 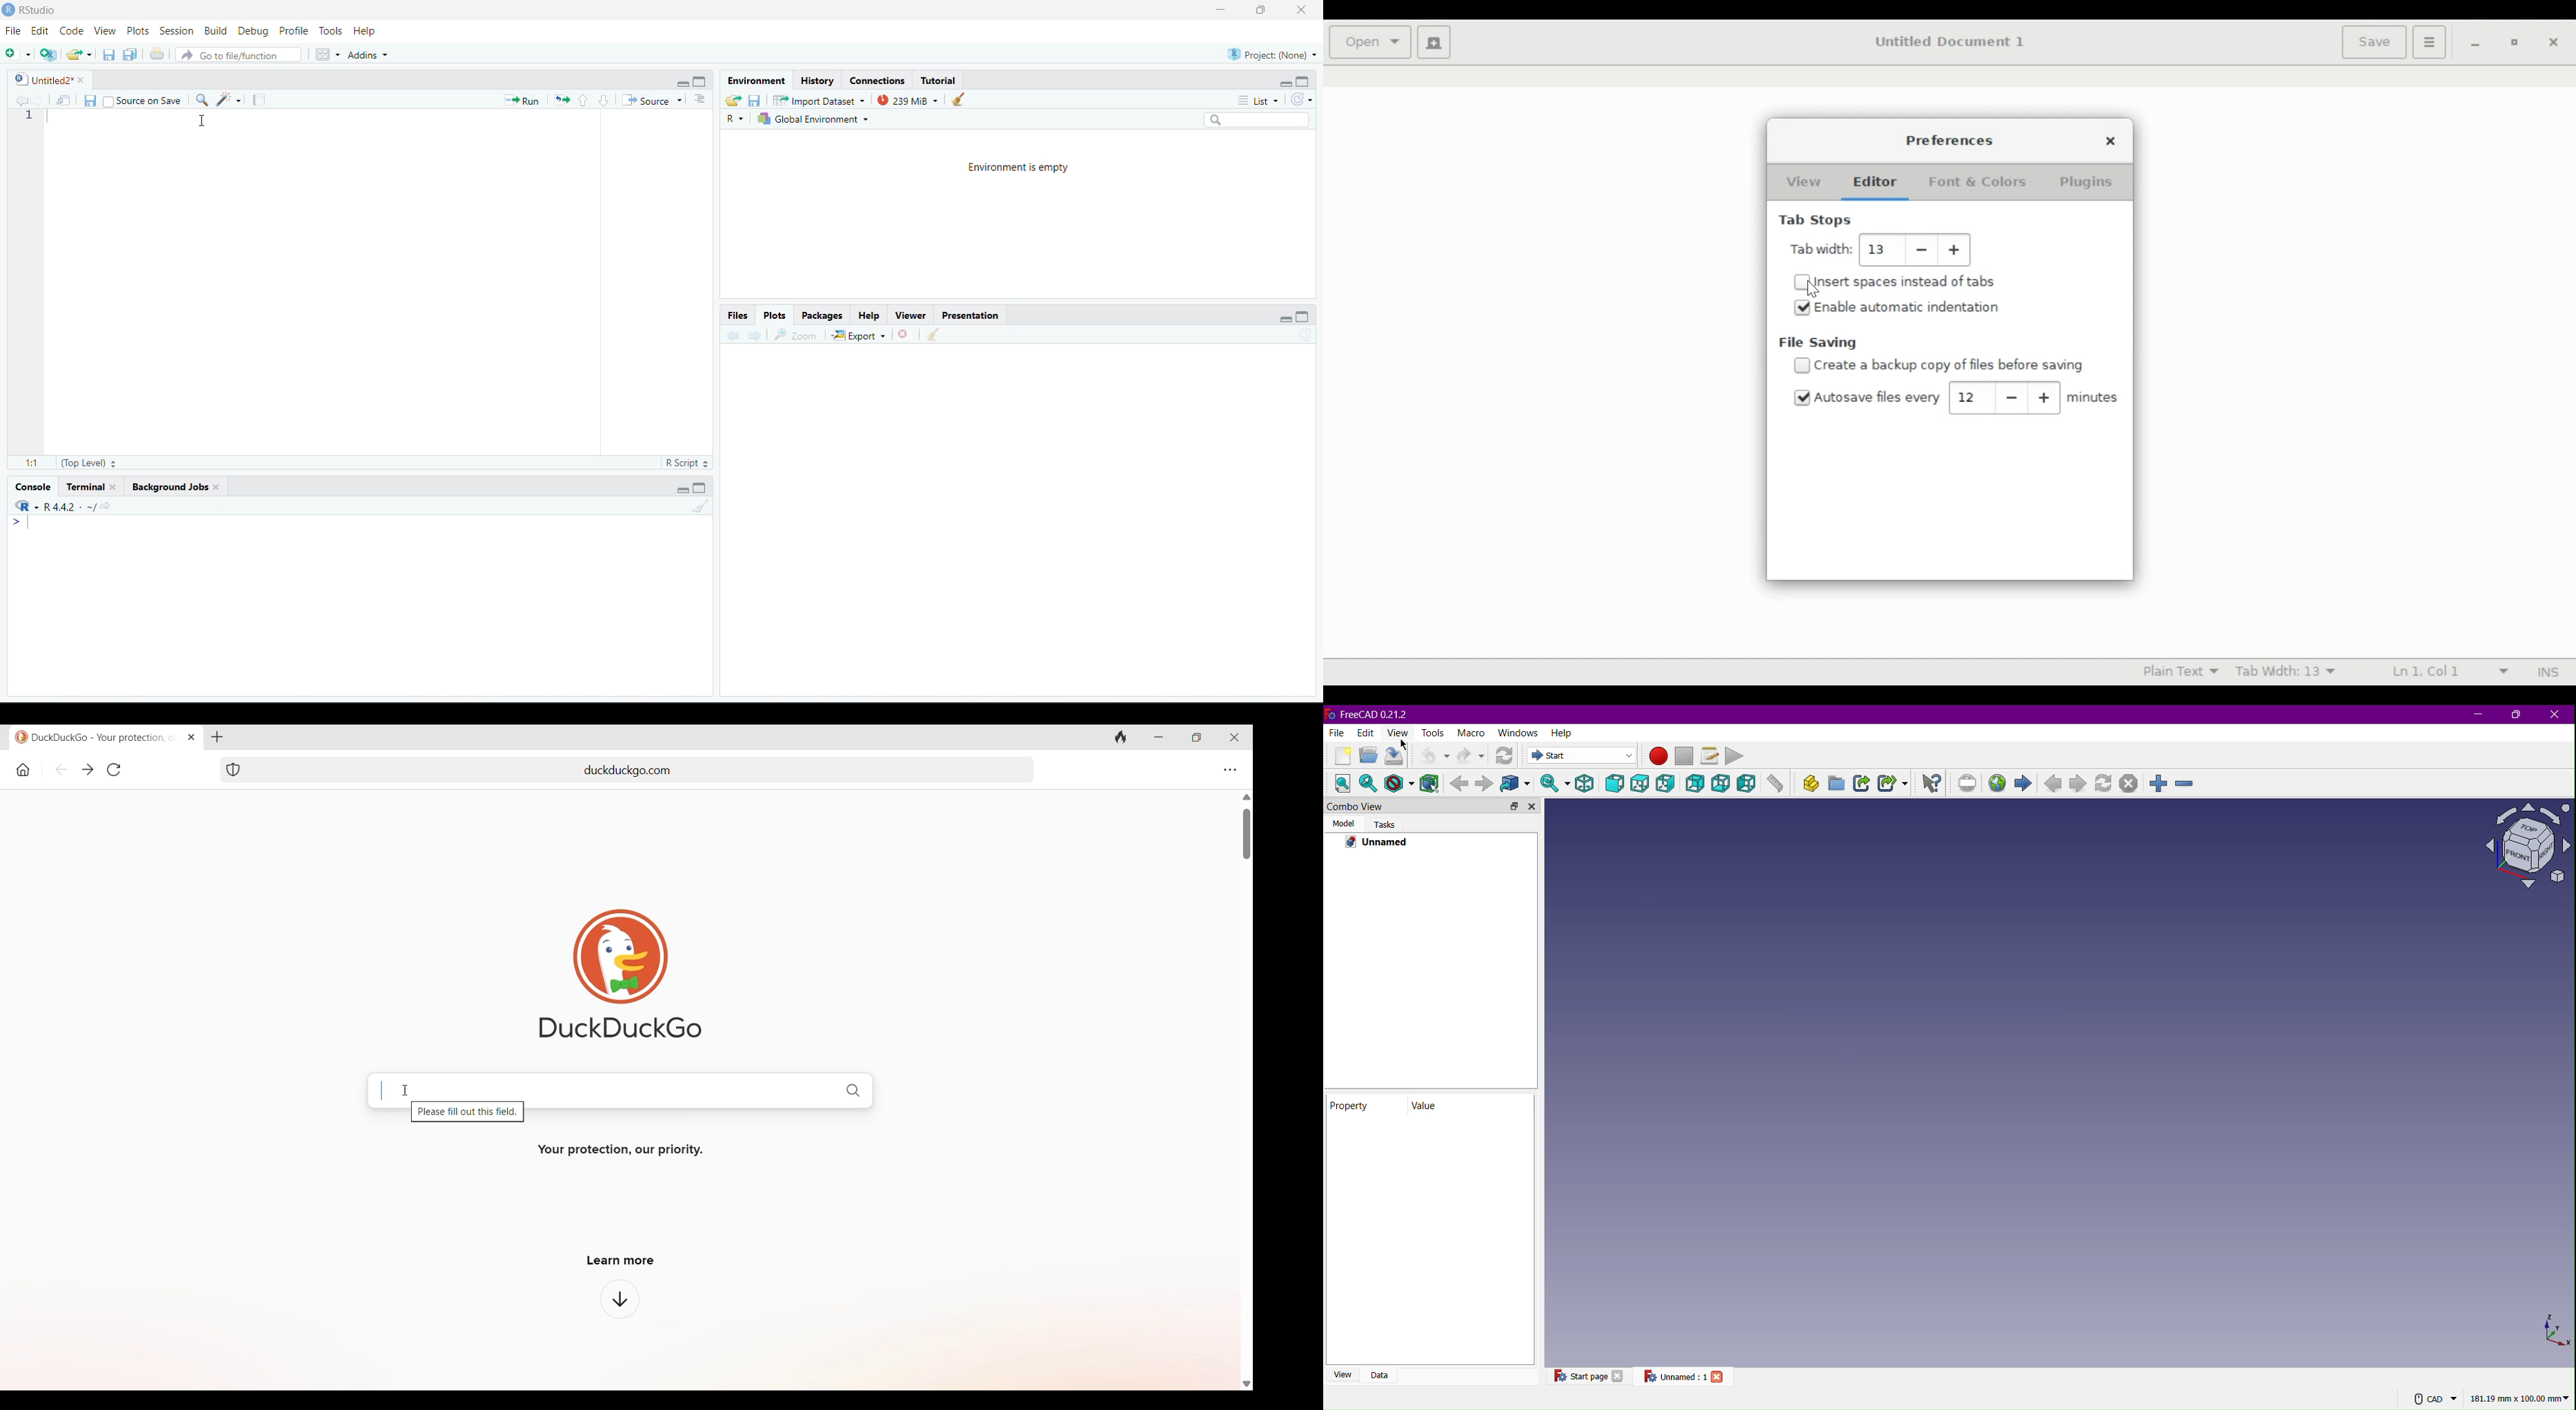 I want to click on Session, so click(x=176, y=30).